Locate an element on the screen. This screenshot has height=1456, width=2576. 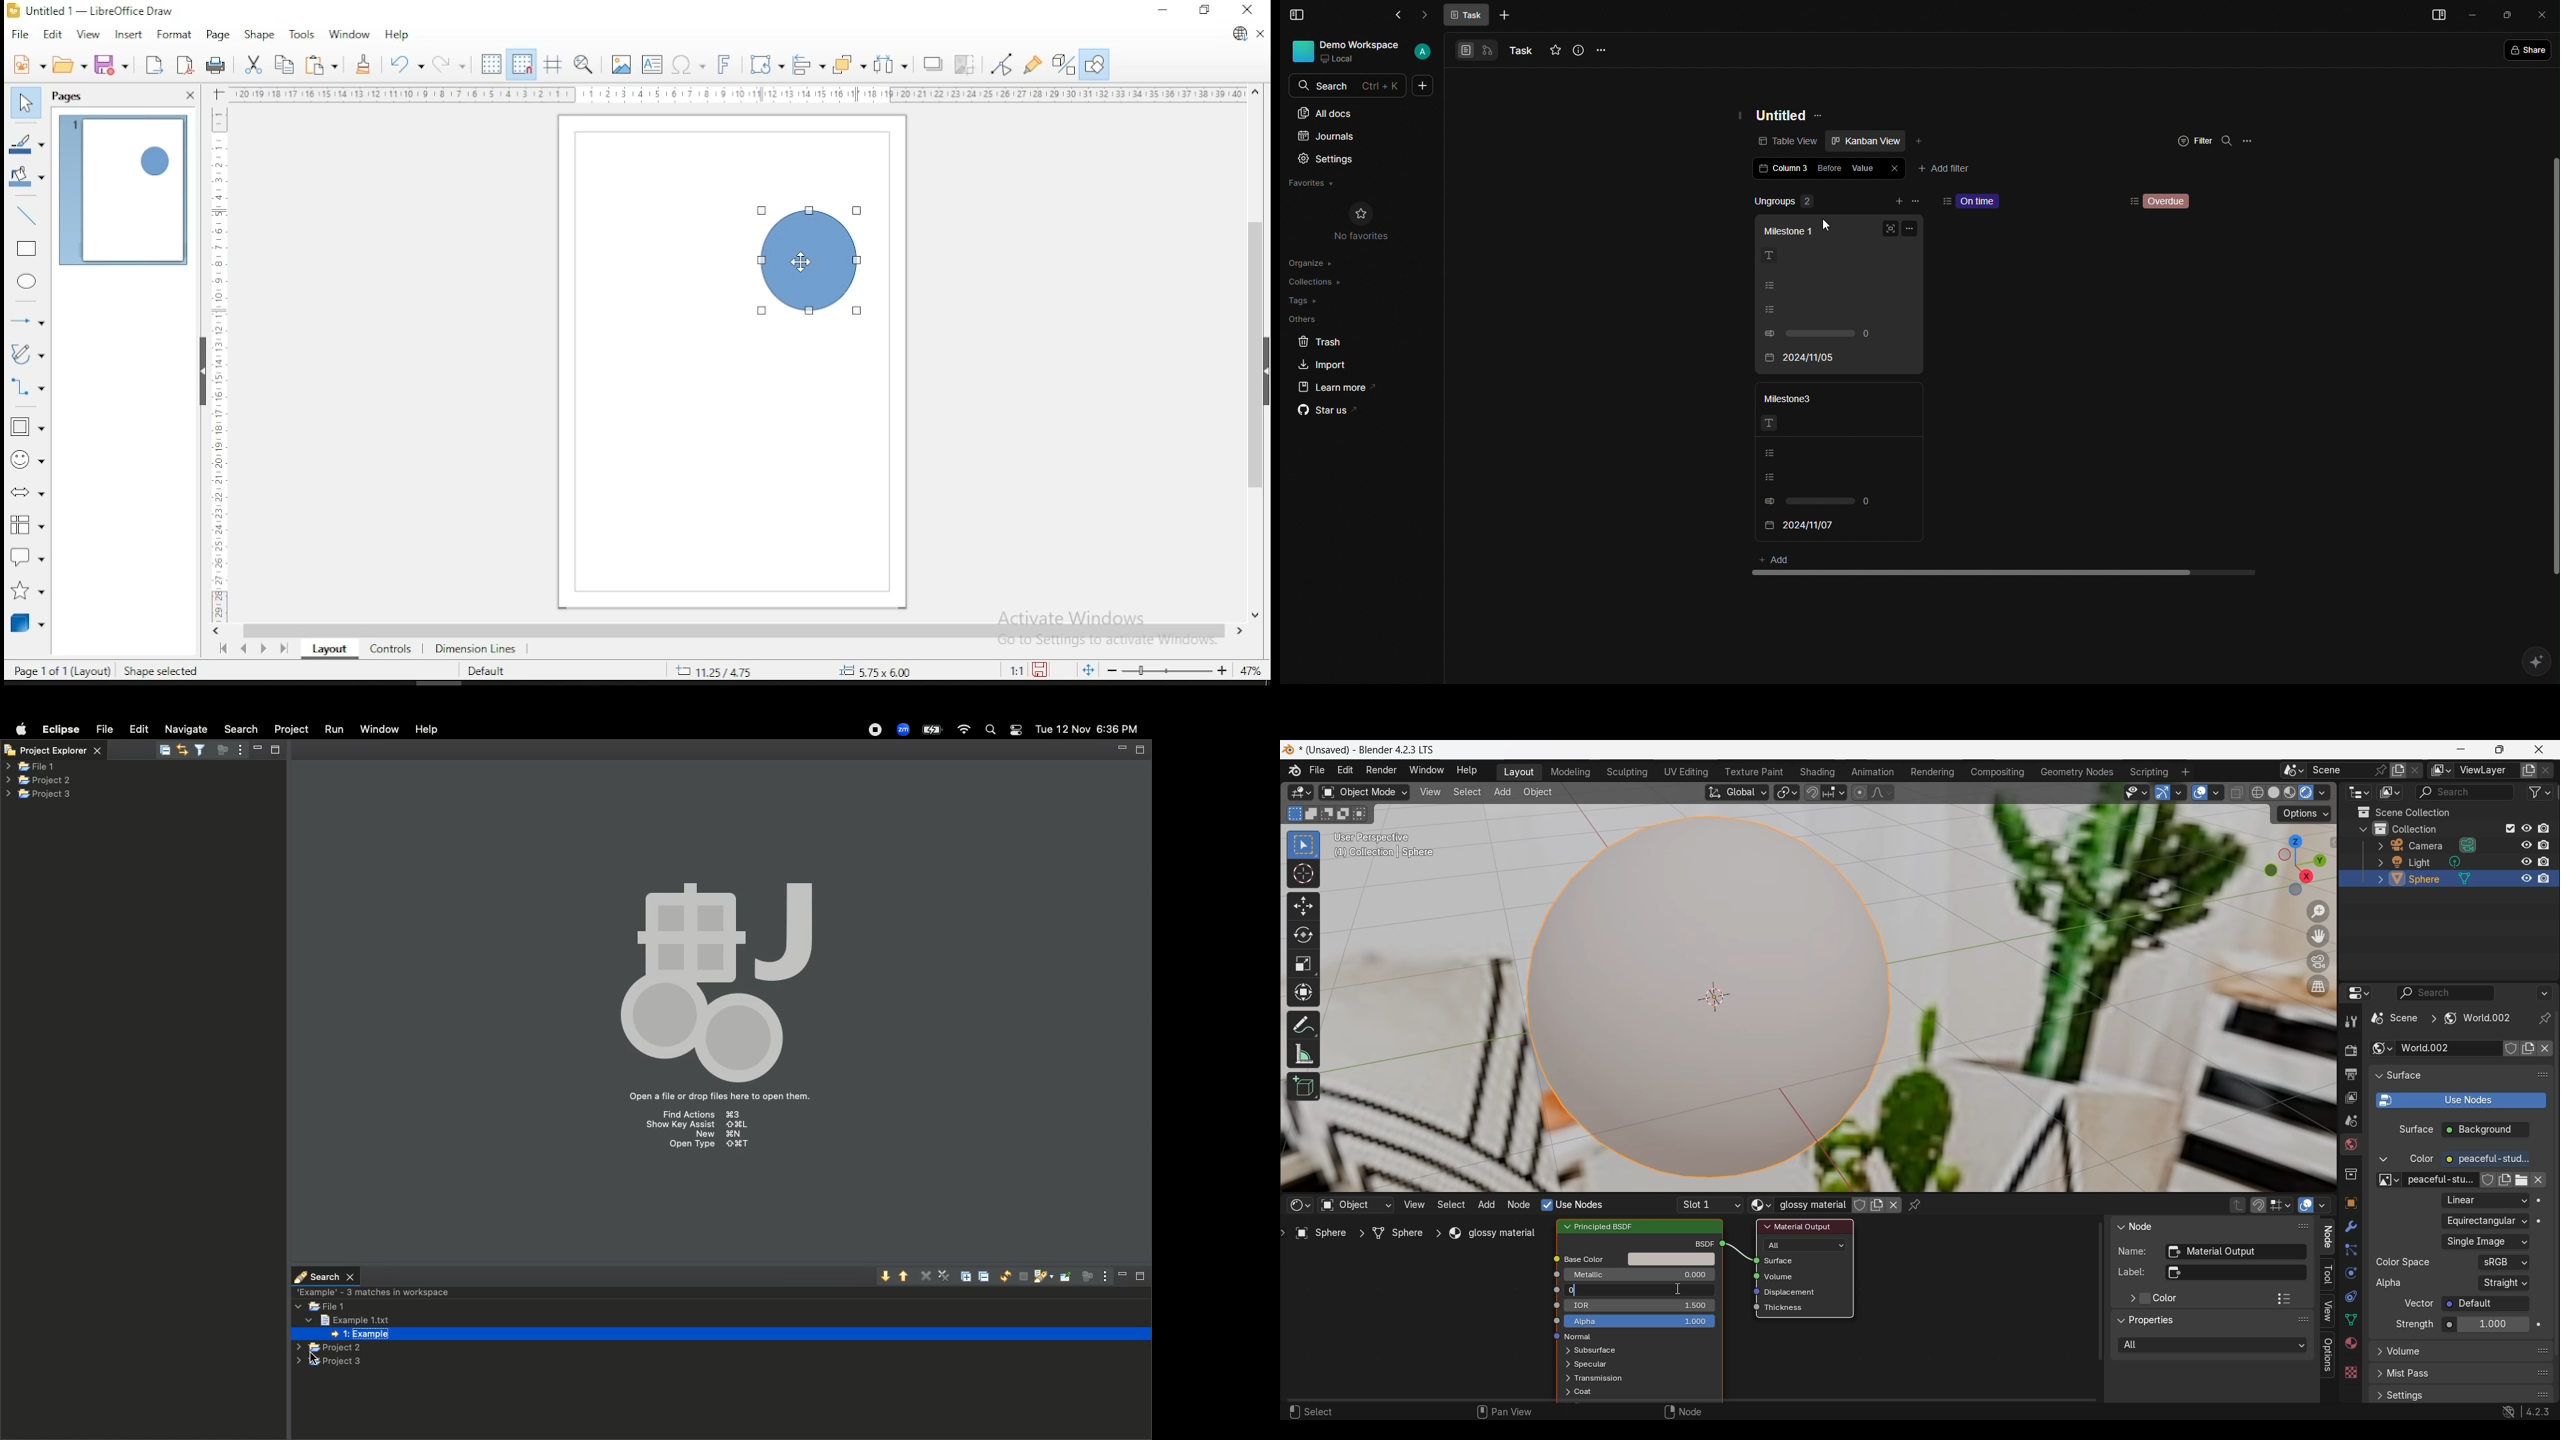
Toggle pin id is located at coordinates (2545, 1018).